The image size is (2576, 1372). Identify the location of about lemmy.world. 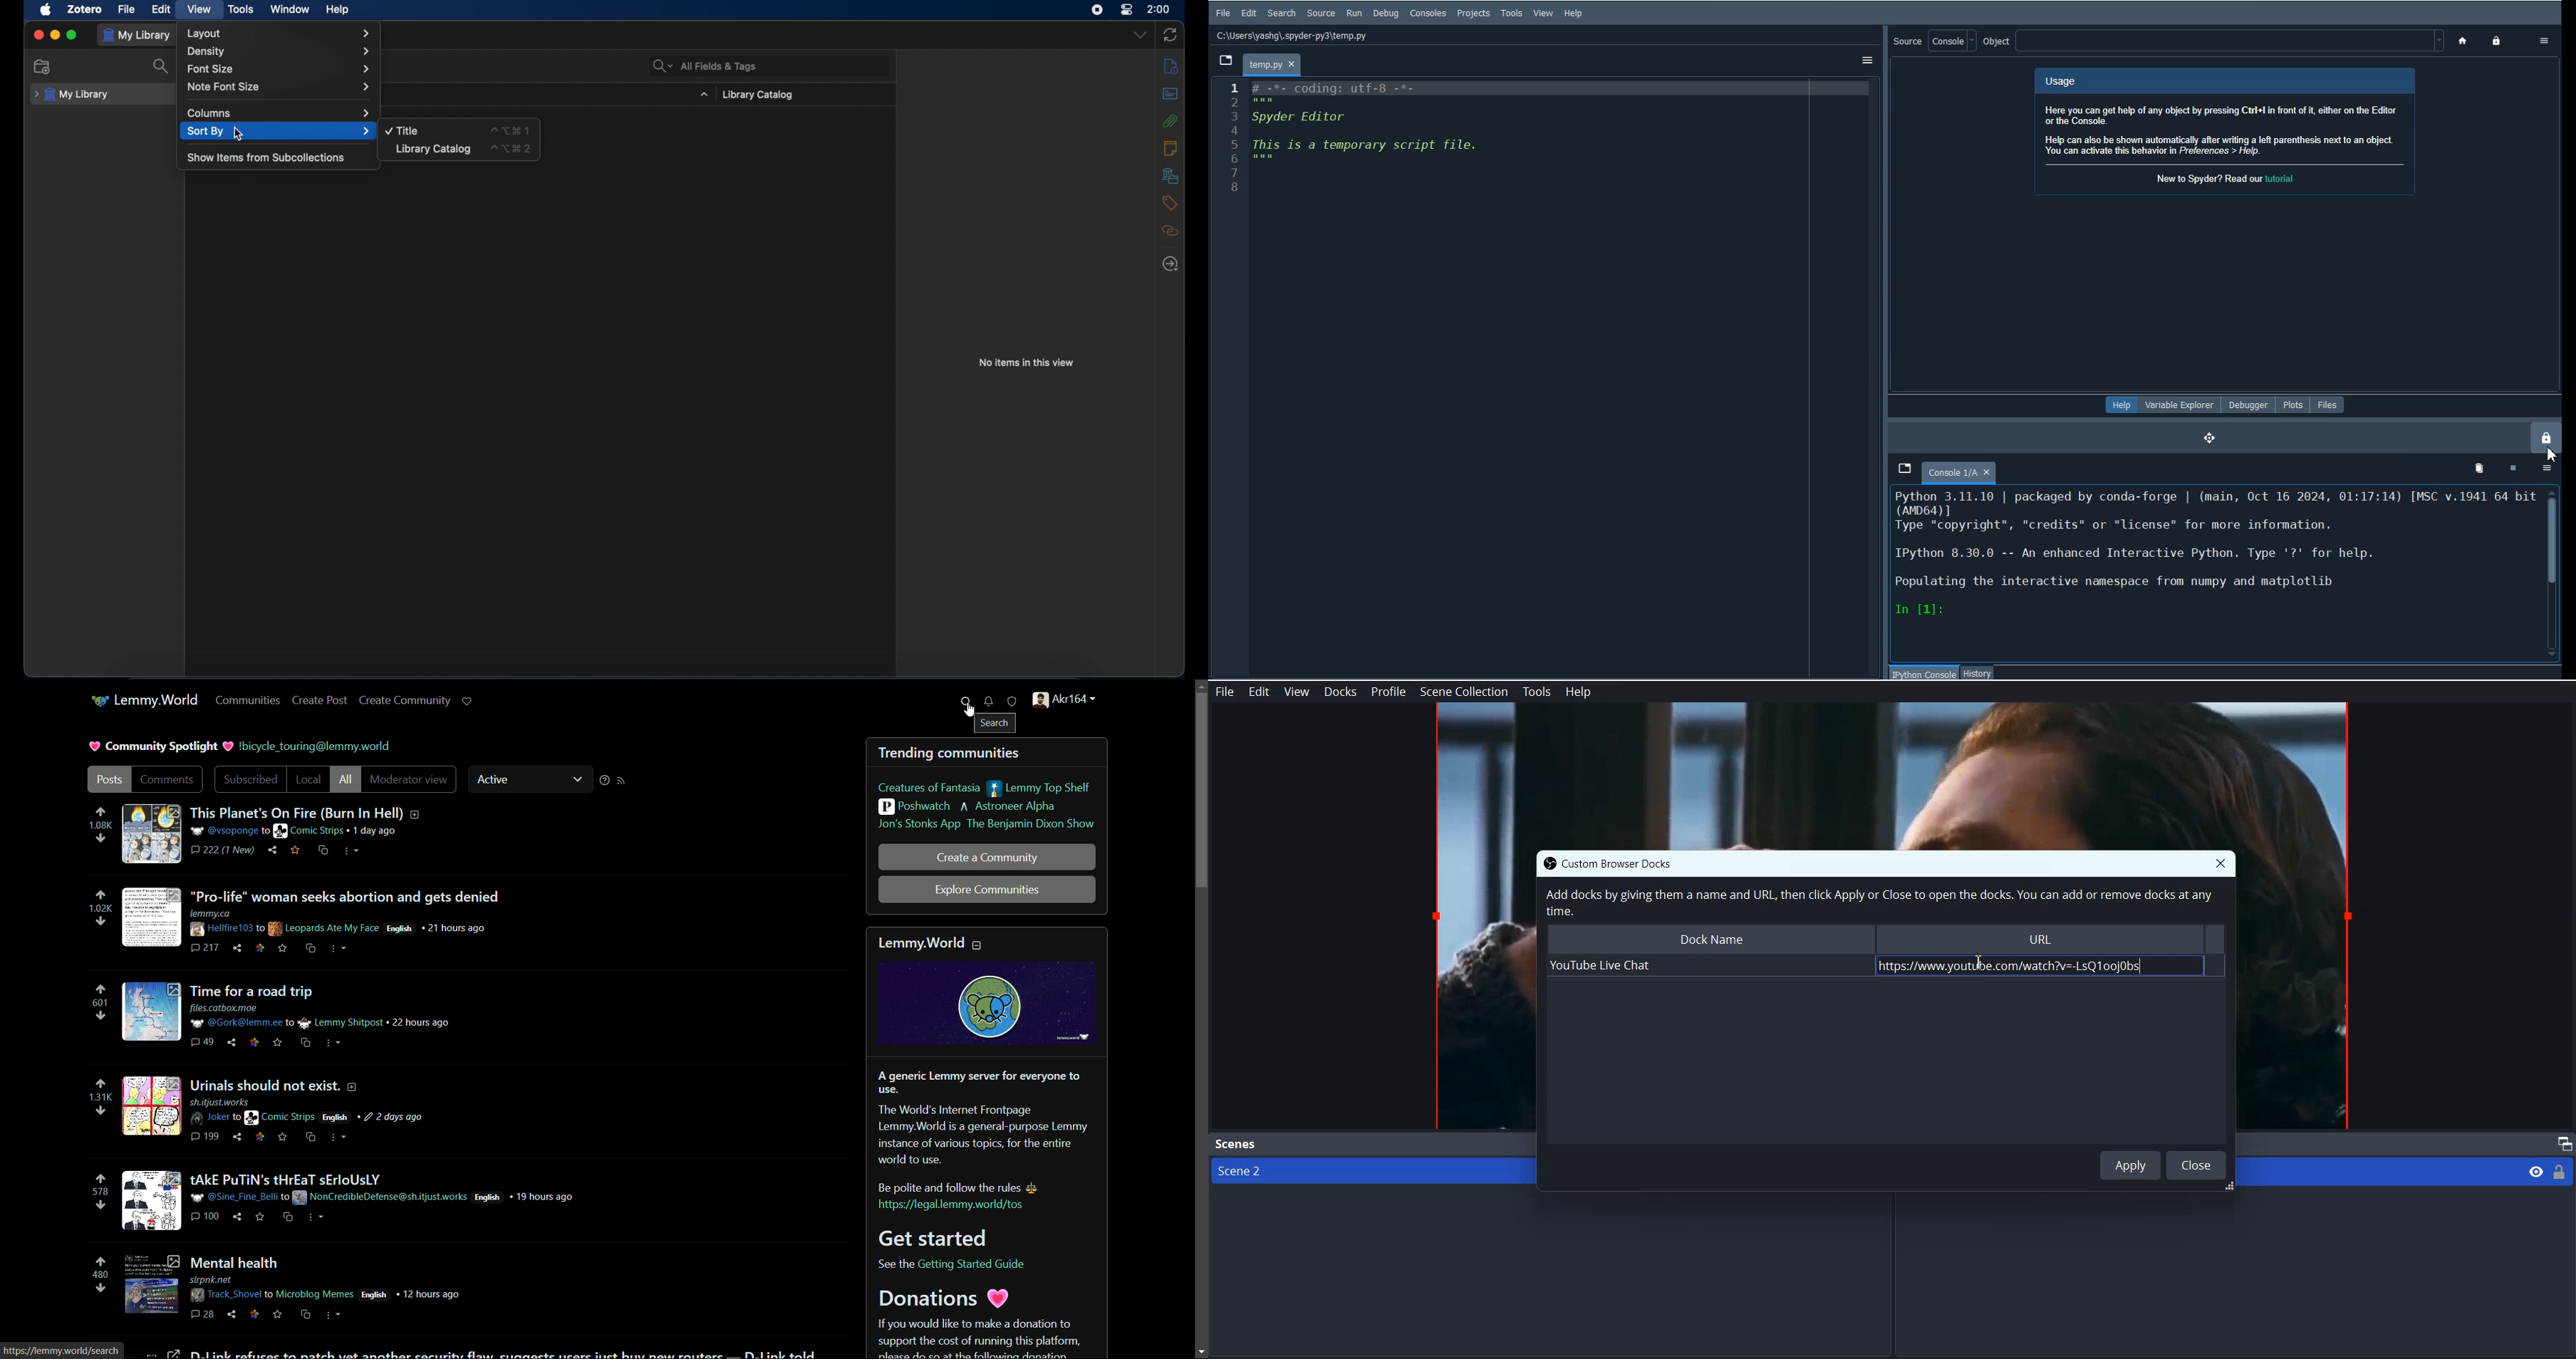
(989, 1141).